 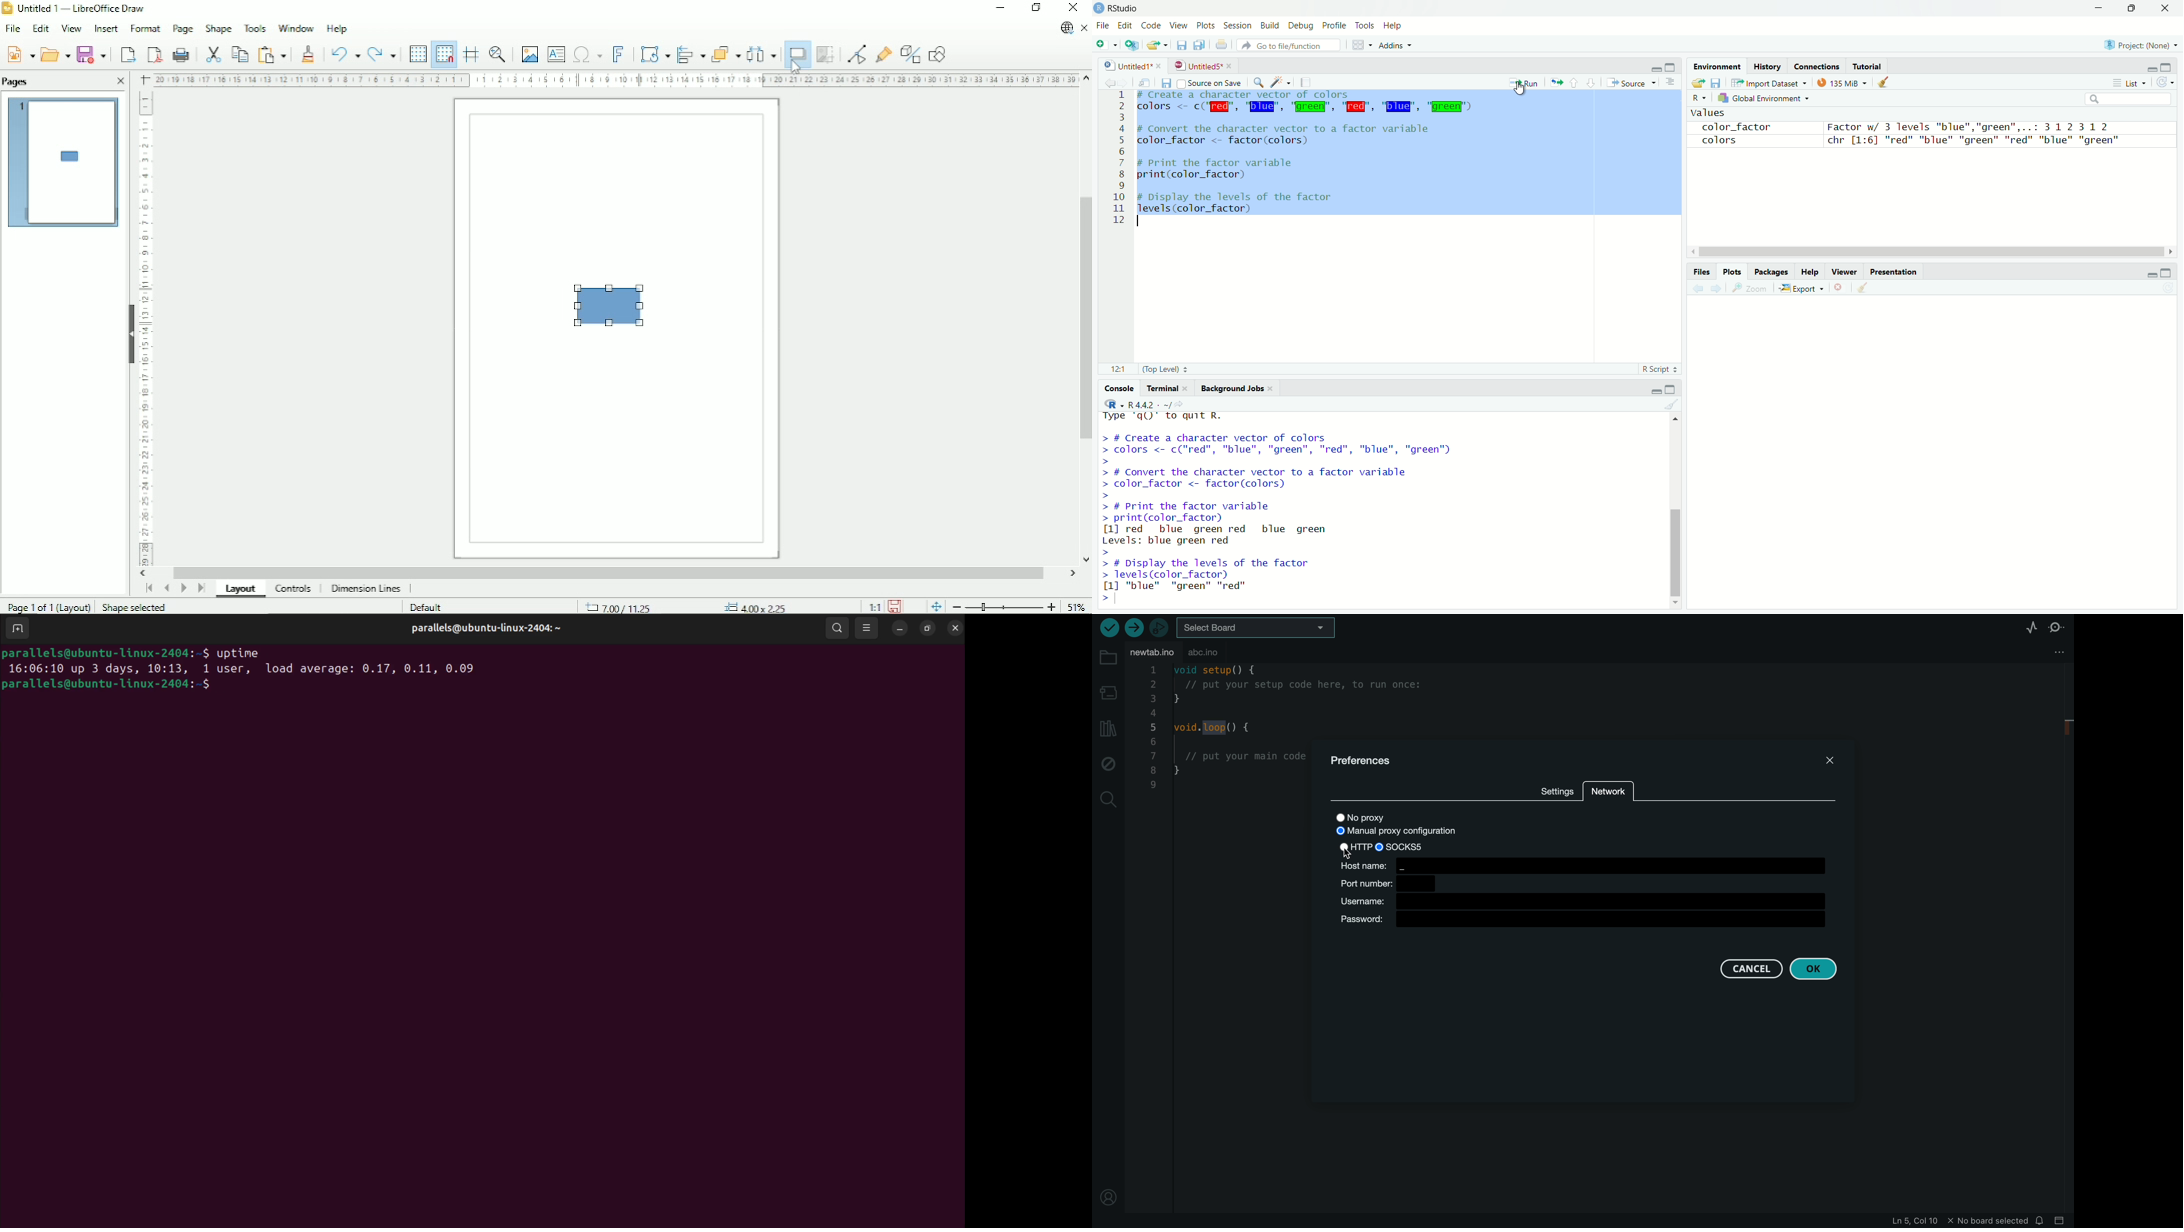 What do you see at coordinates (1295, 135) in the screenshot?
I see `# Convert the character vector to a factor variable
color_factor <- factor (colors)` at bounding box center [1295, 135].